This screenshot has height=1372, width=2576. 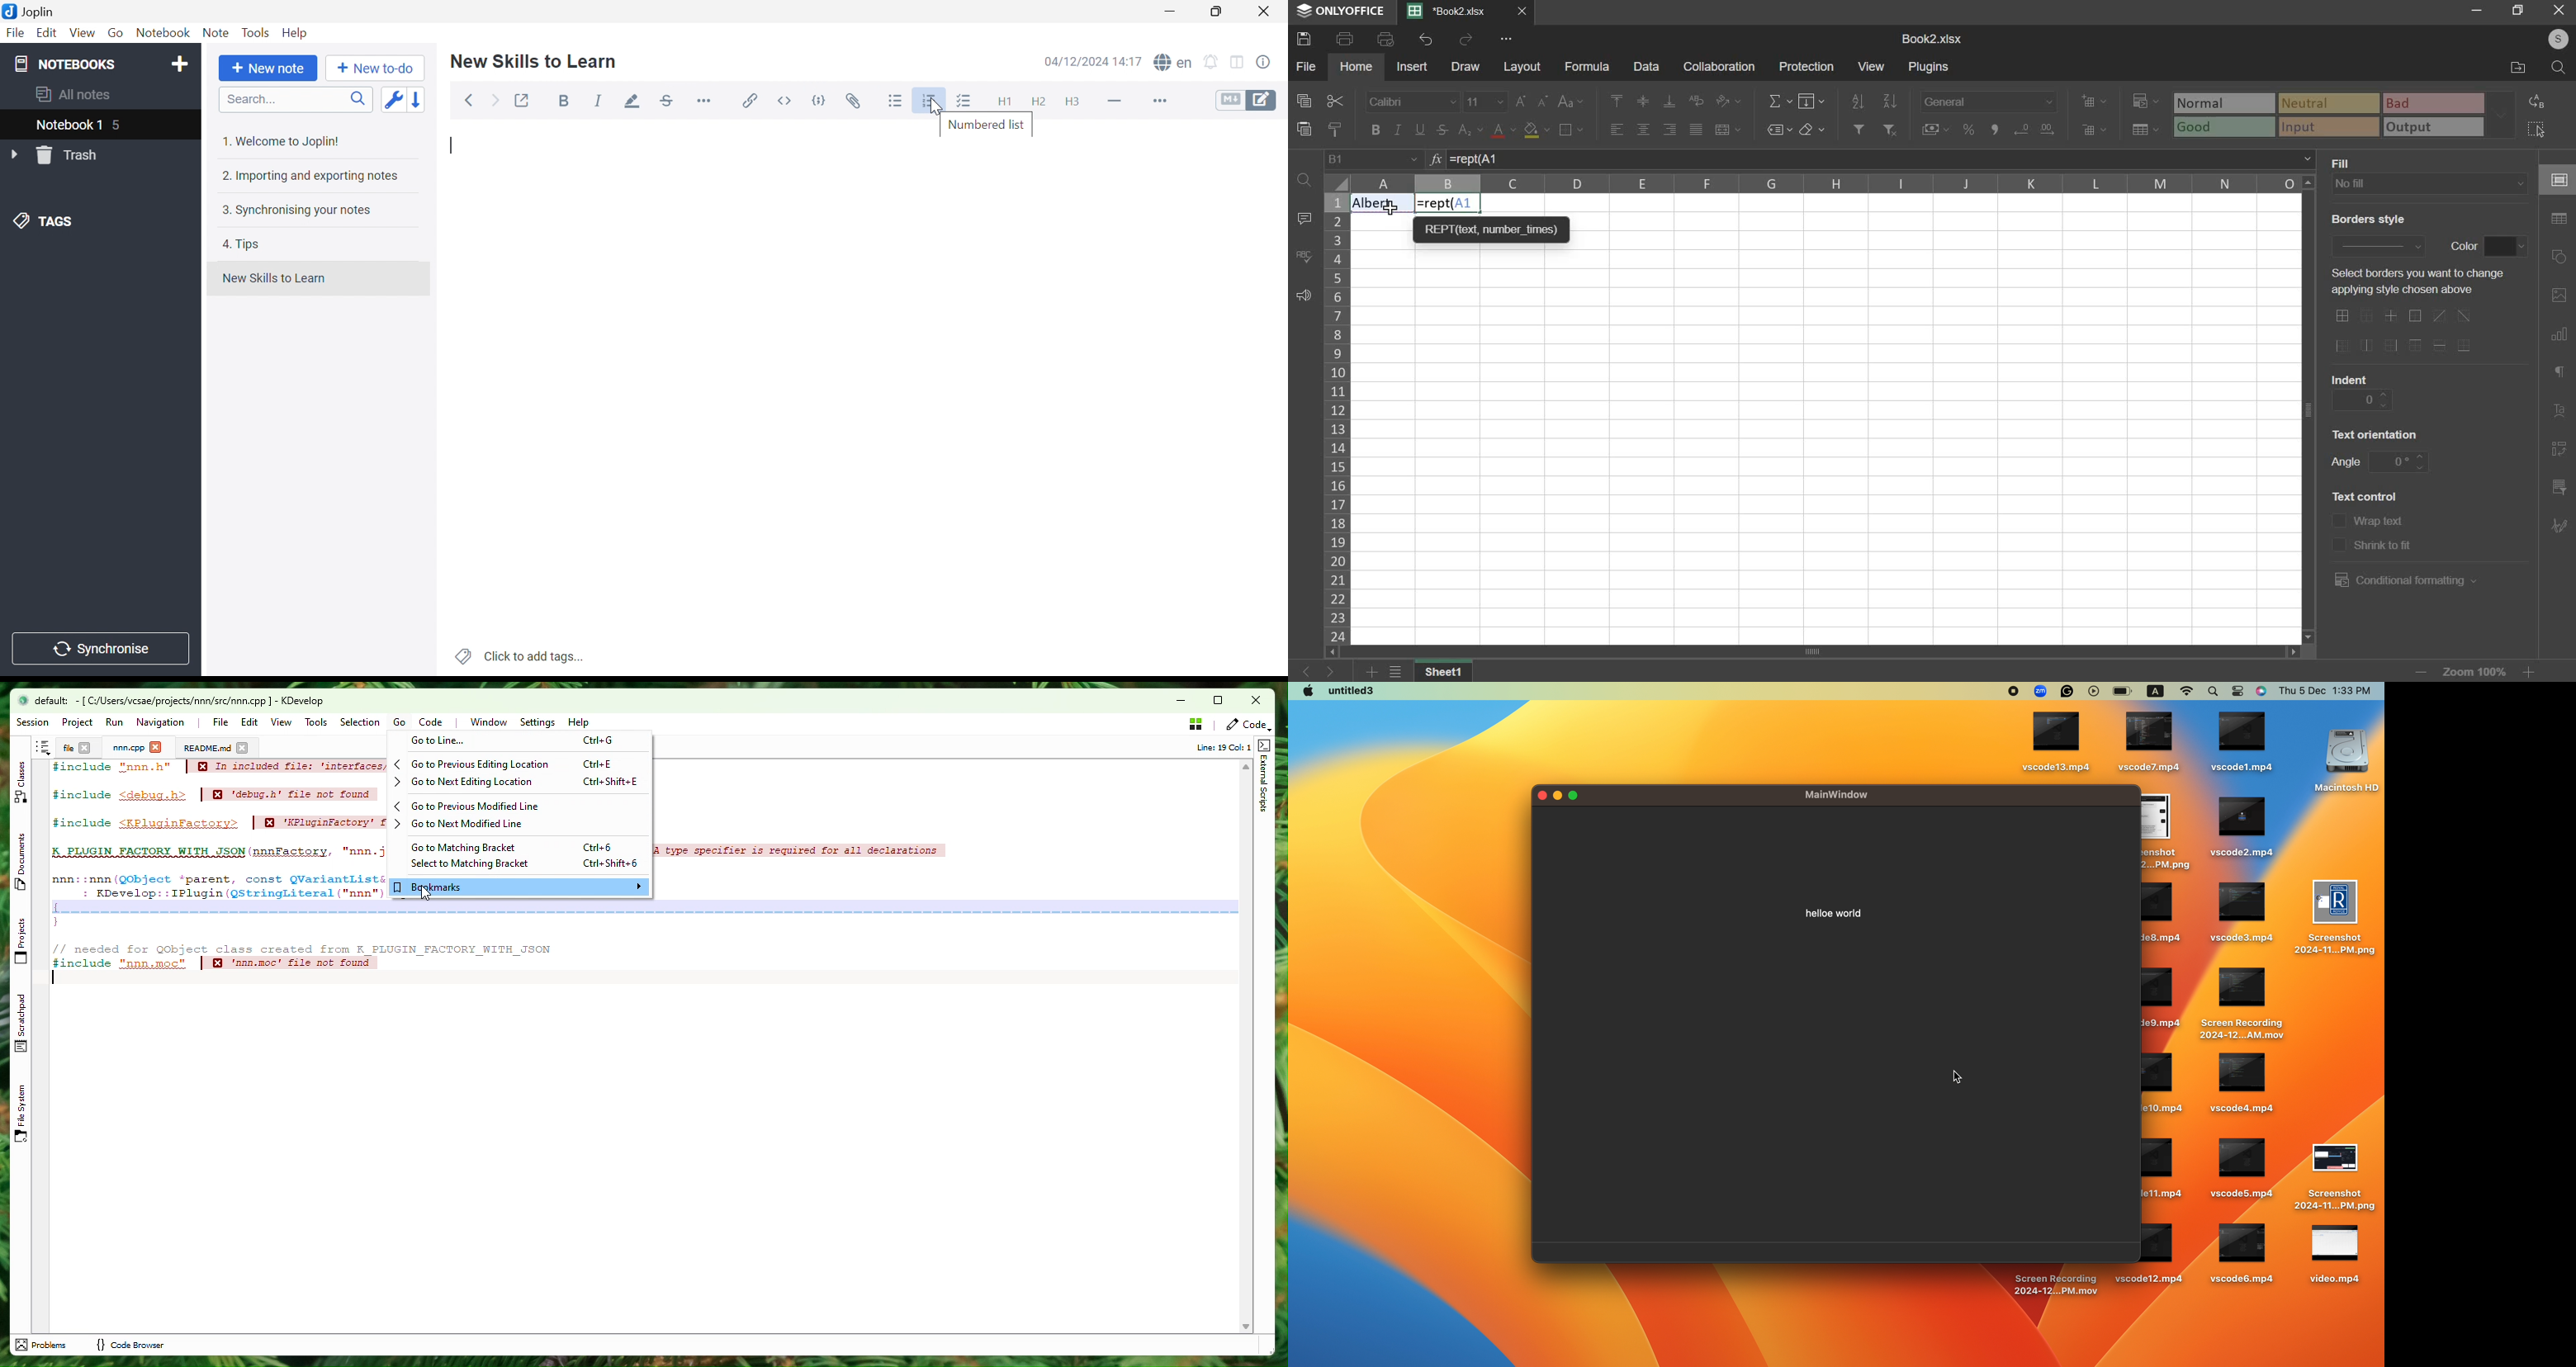 I want to click on Strikethrough, so click(x=667, y=101).